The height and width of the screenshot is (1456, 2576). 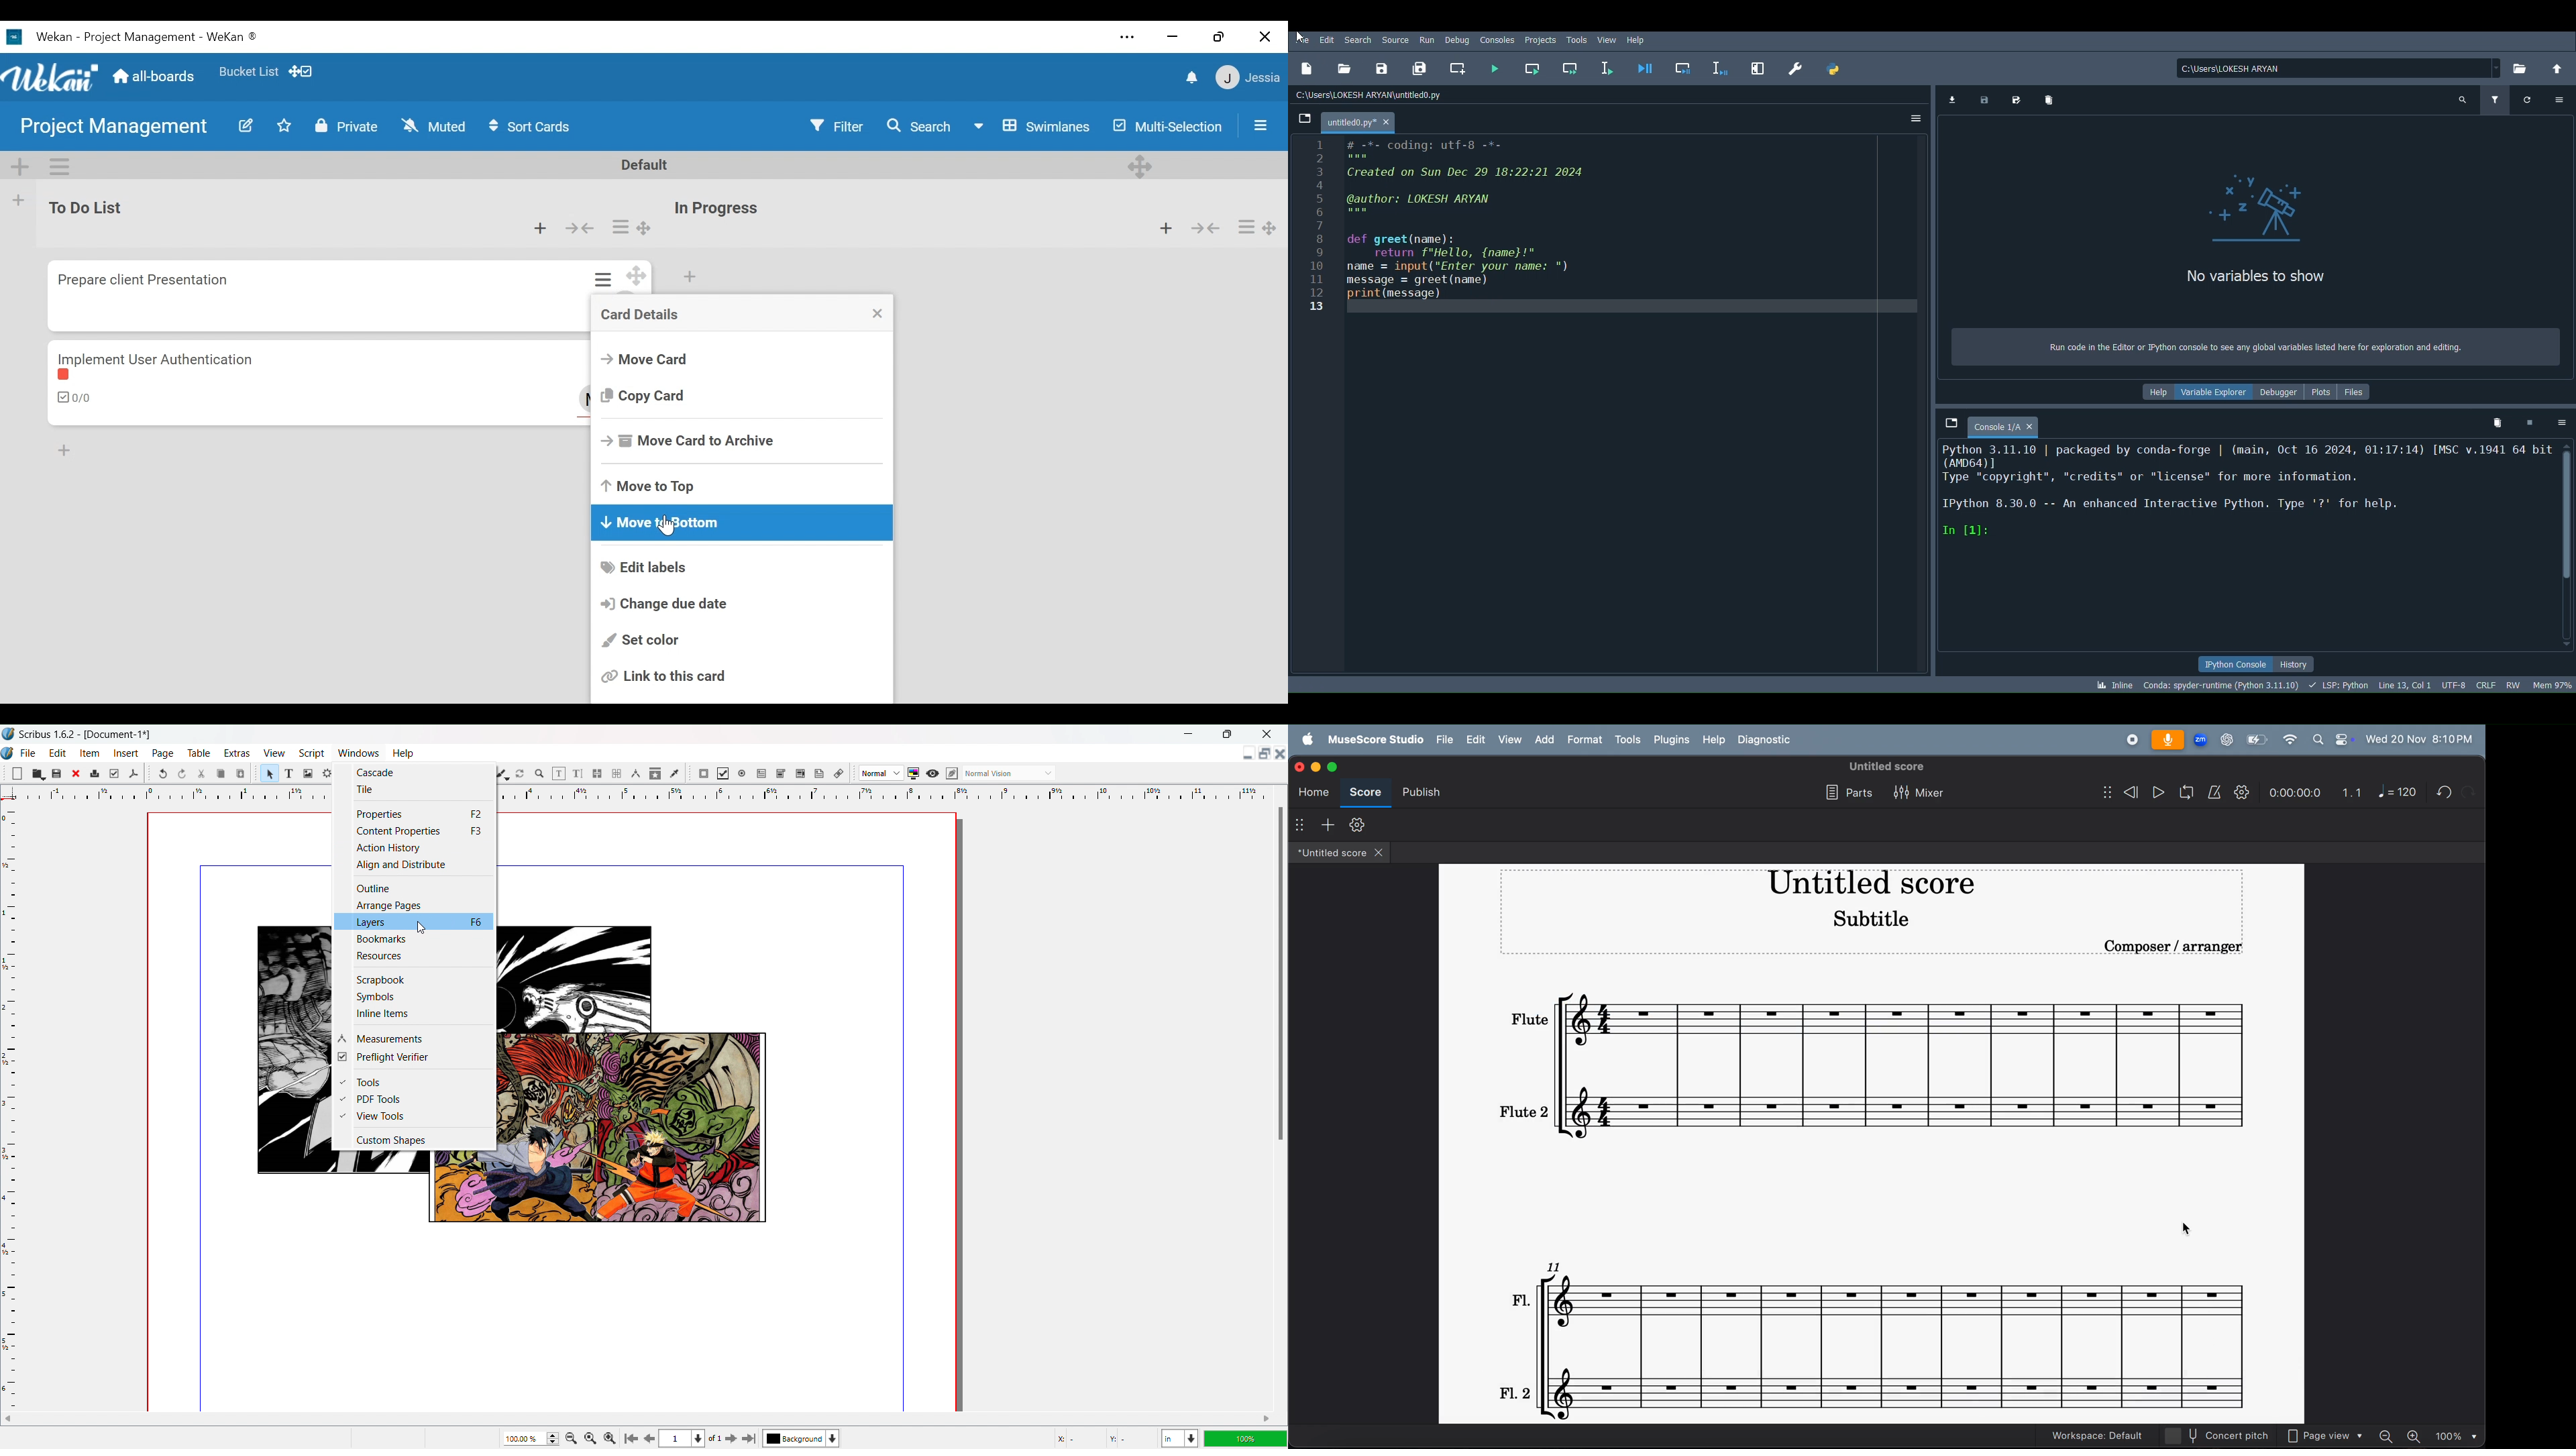 What do you see at coordinates (201, 774) in the screenshot?
I see `cut` at bounding box center [201, 774].